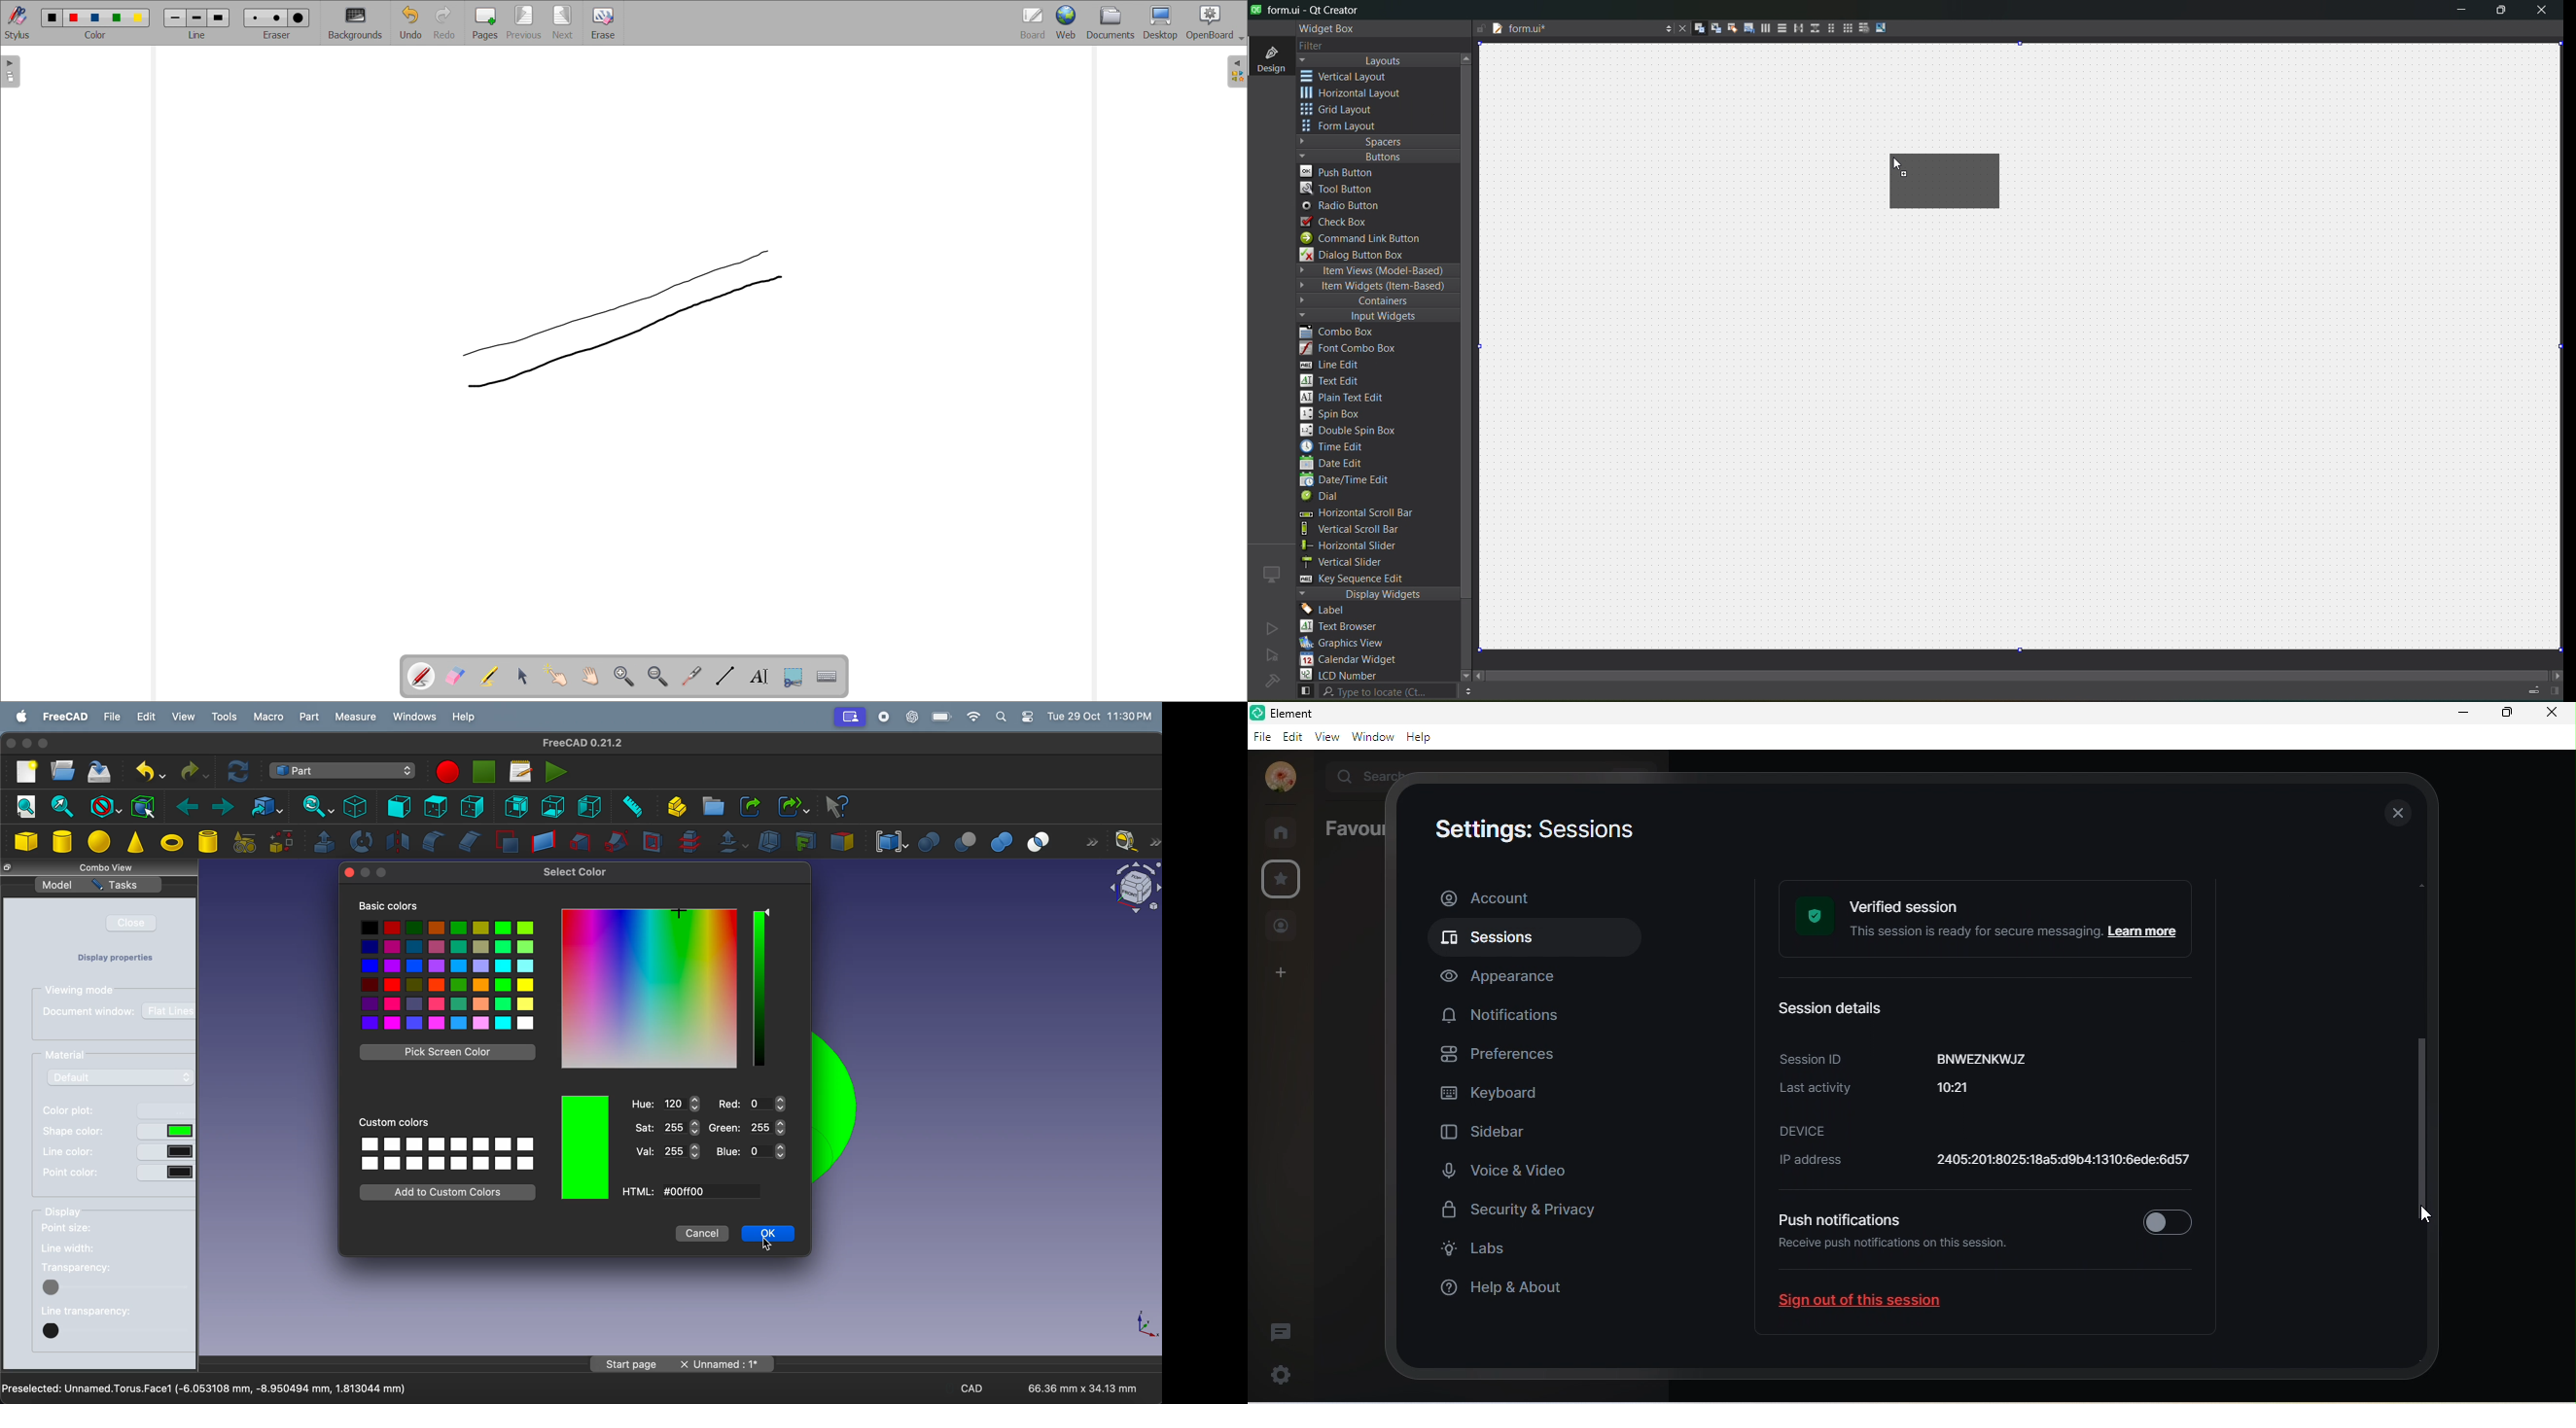  What do you see at coordinates (975, 716) in the screenshot?
I see `wifi` at bounding box center [975, 716].